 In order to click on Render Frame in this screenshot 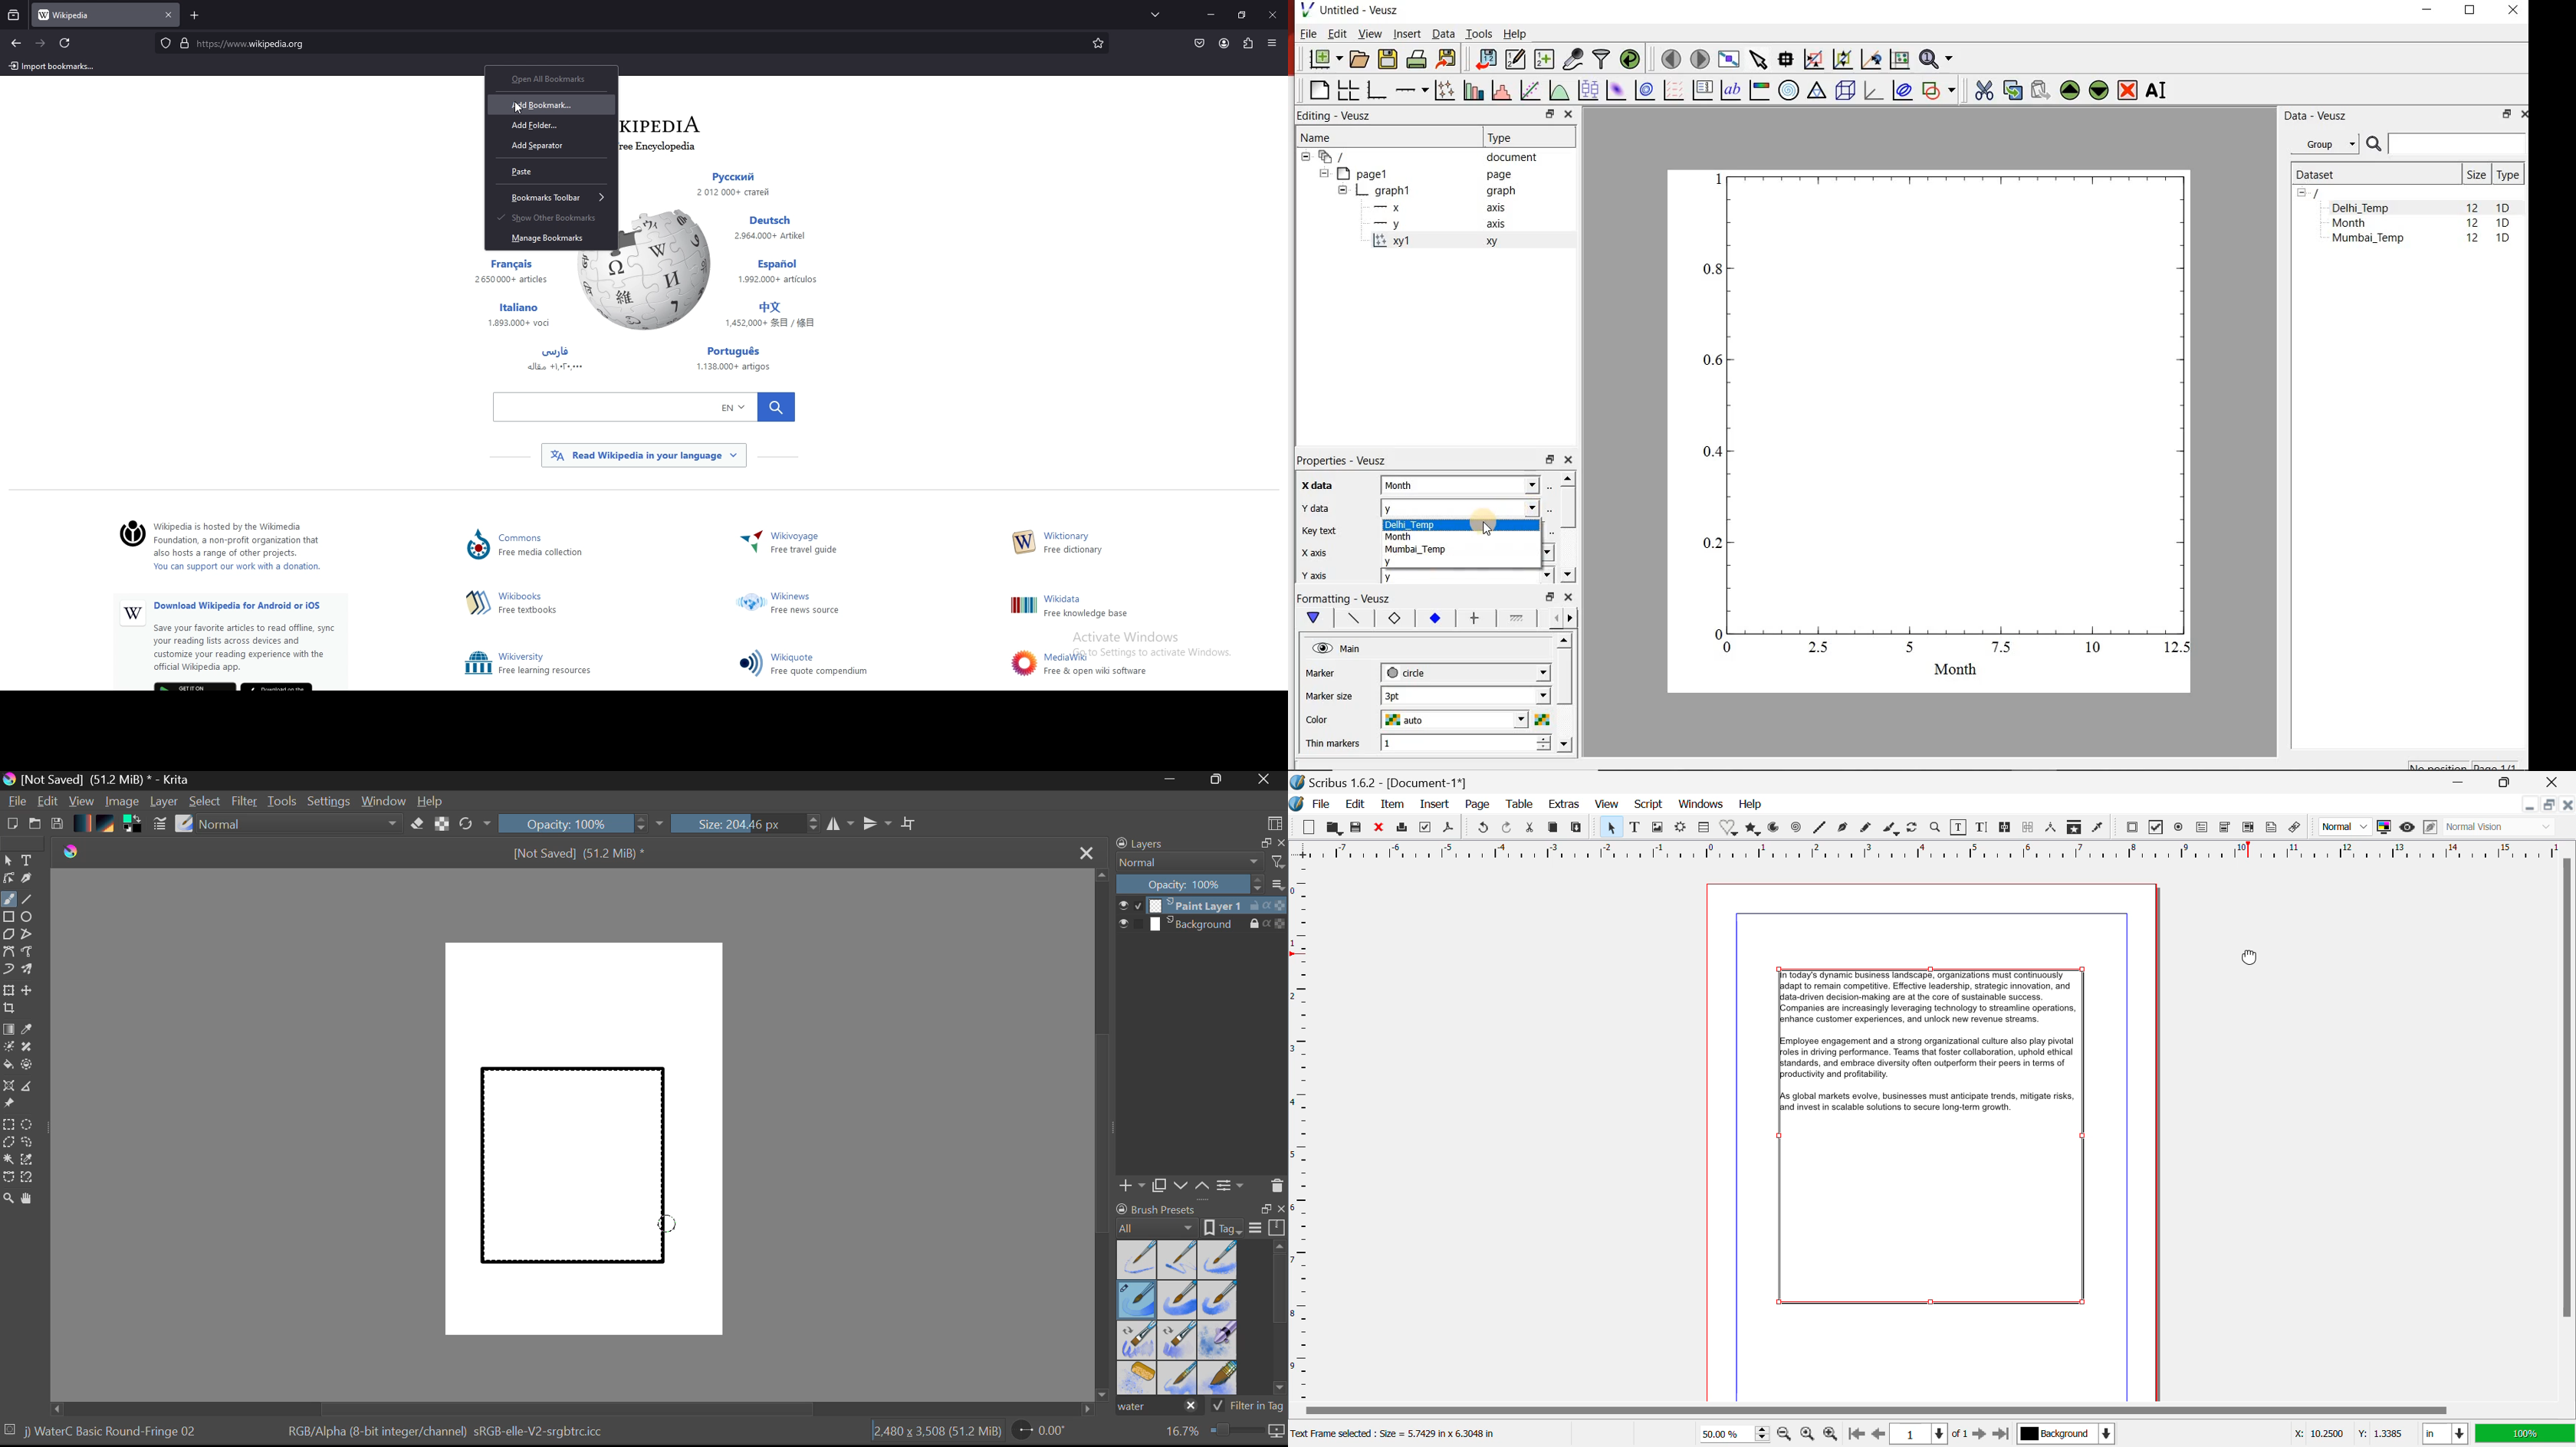, I will do `click(1683, 827)`.